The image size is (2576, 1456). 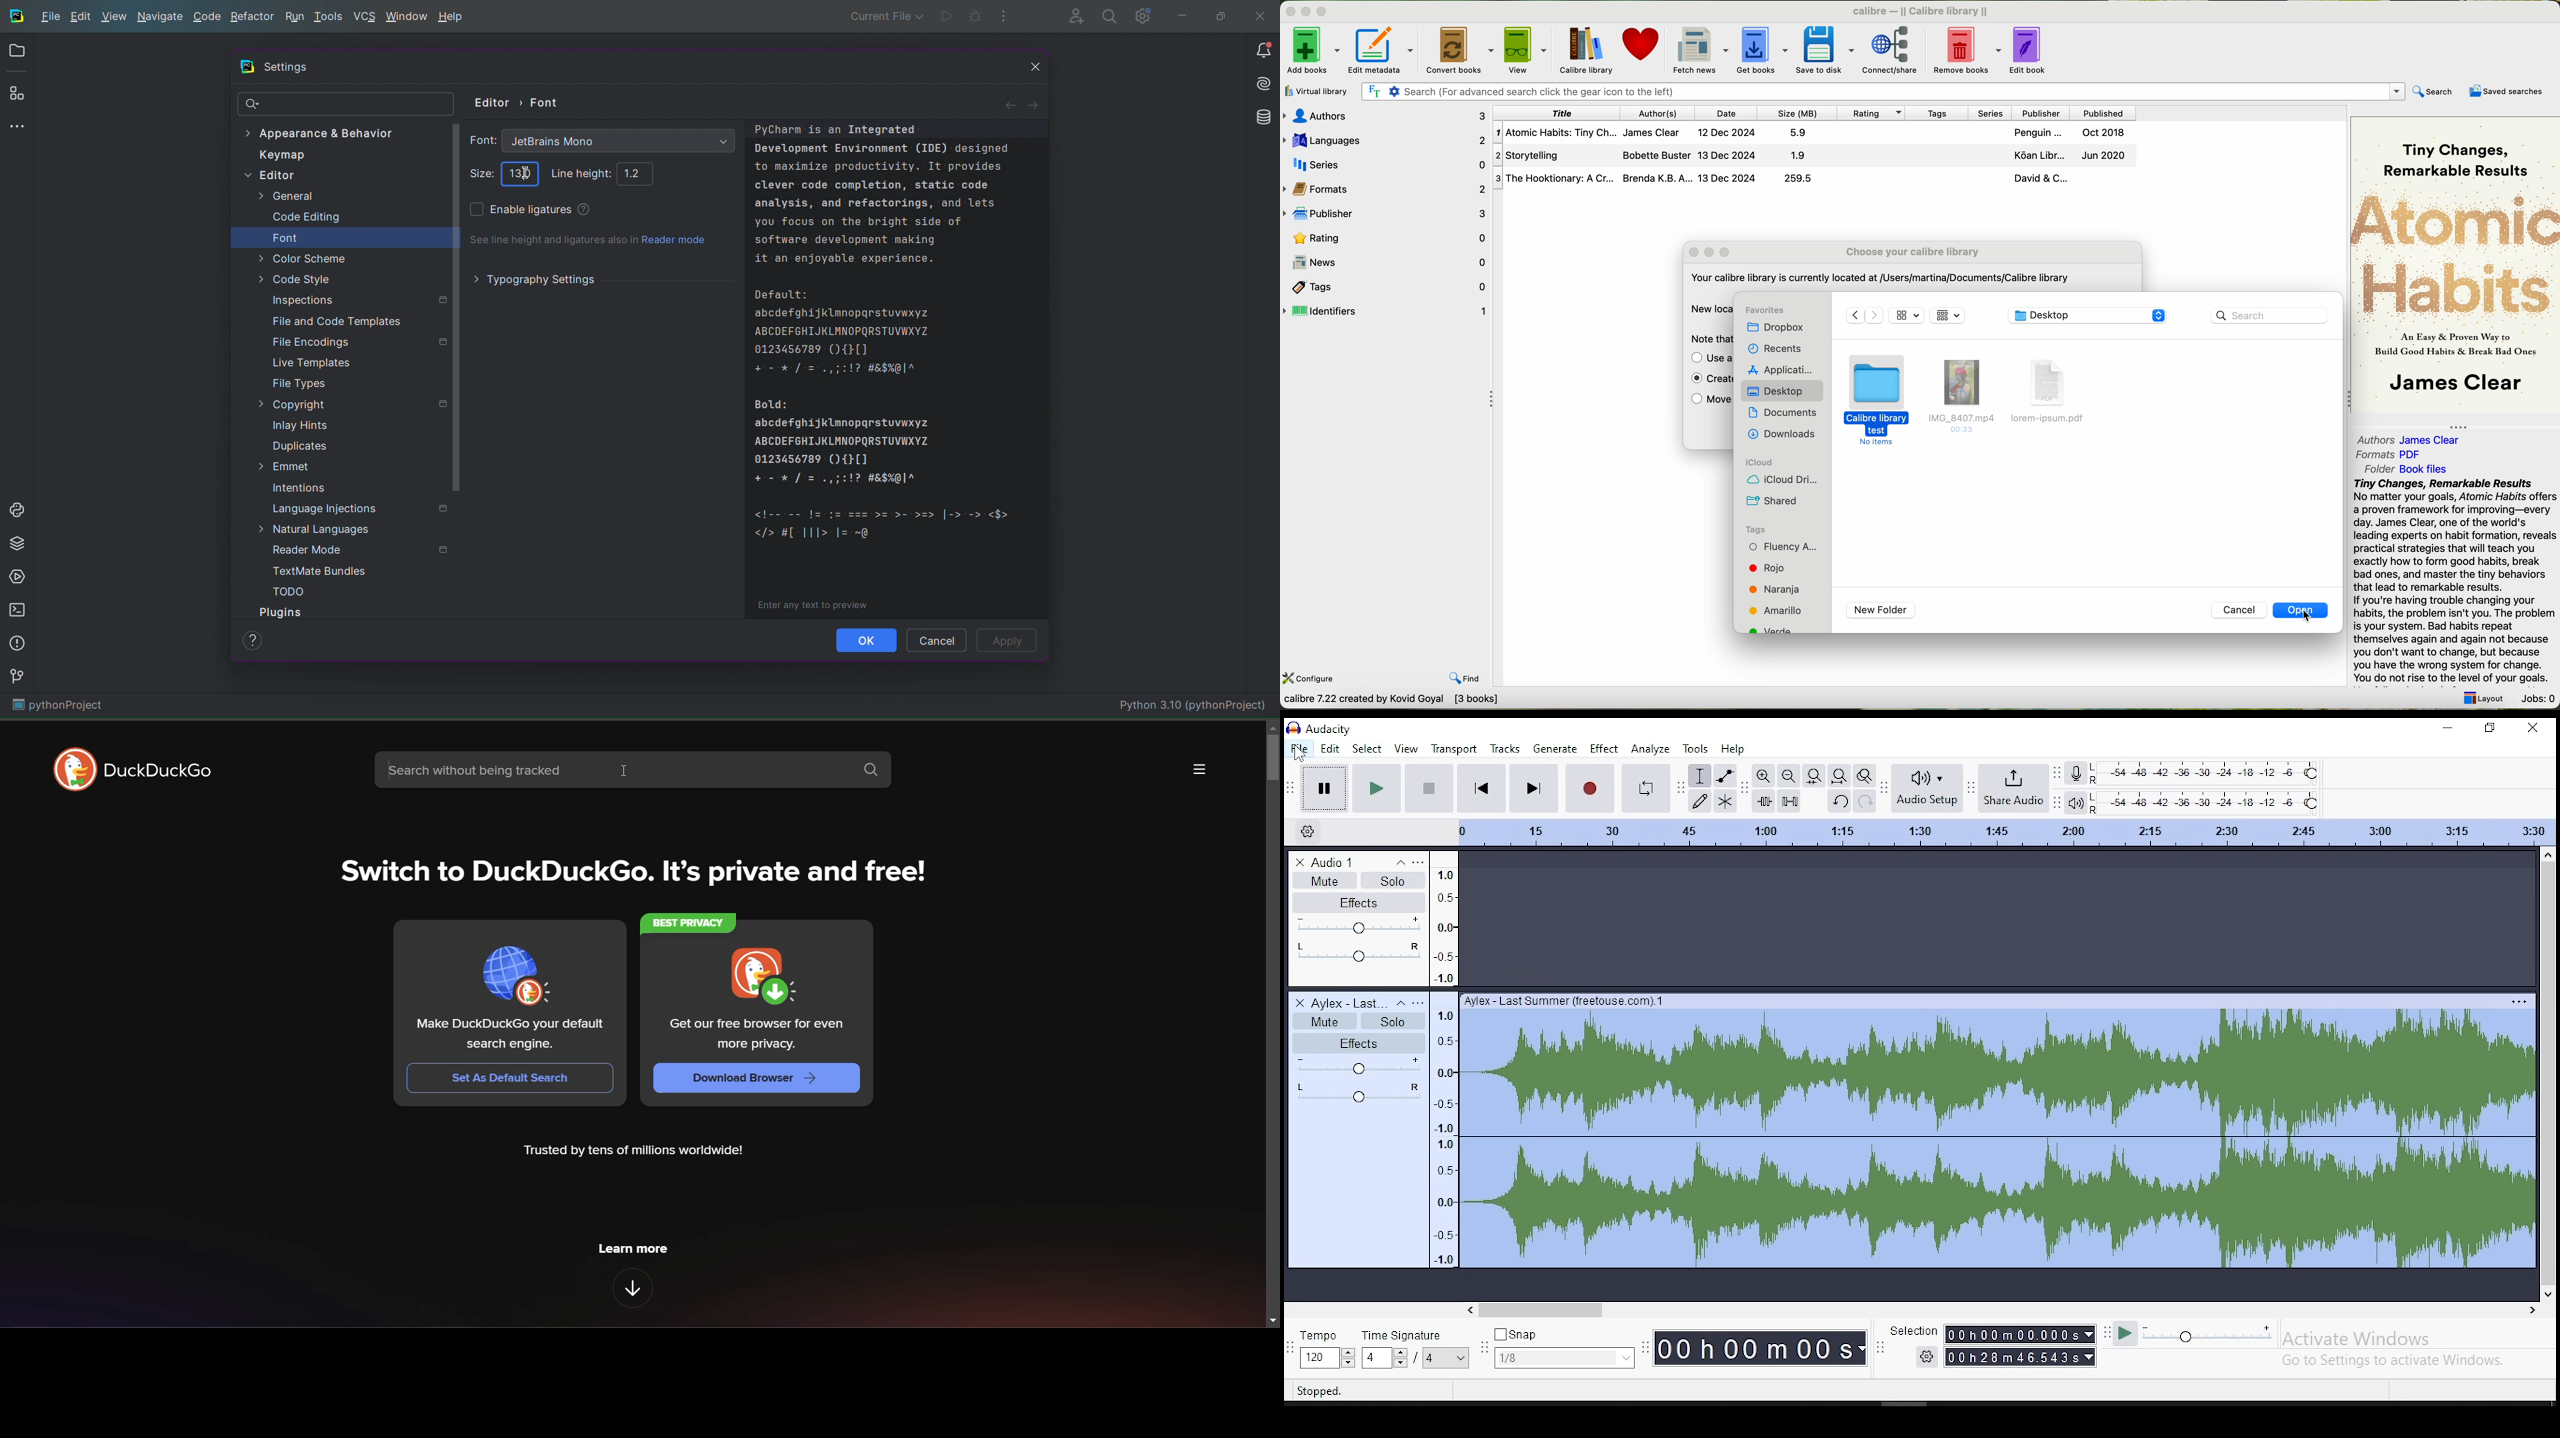 I want to click on Line height, so click(x=577, y=173).